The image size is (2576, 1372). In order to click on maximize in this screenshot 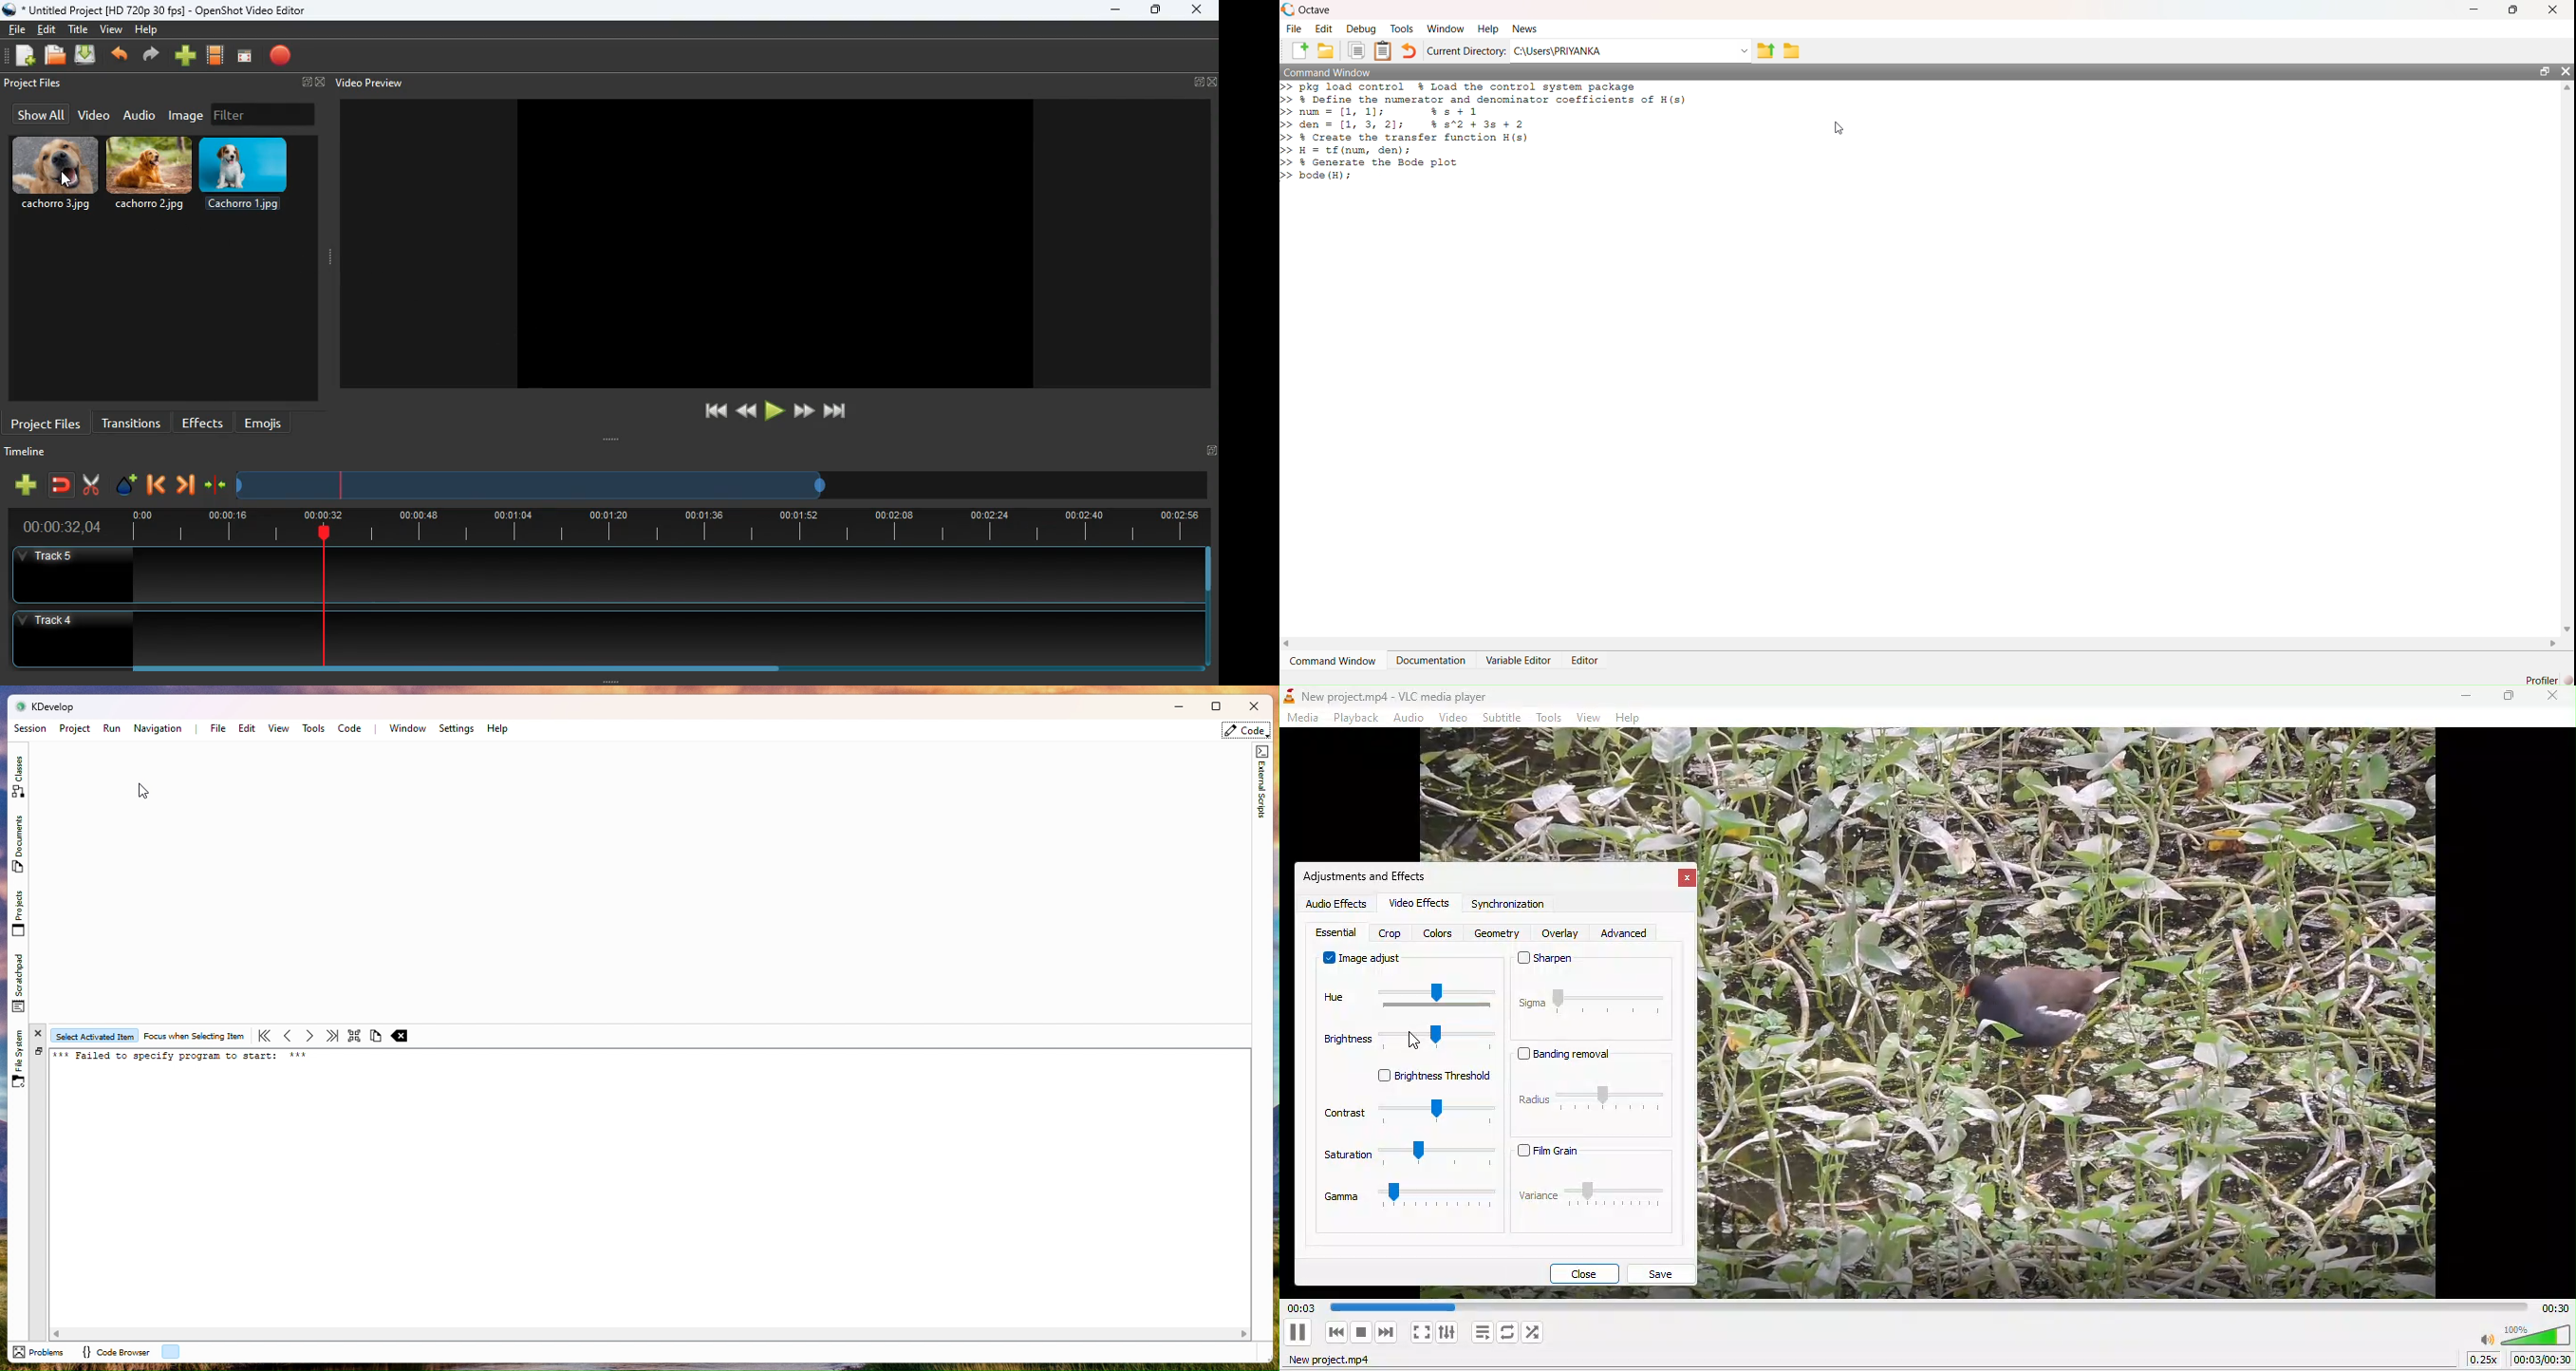, I will do `click(1156, 12)`.